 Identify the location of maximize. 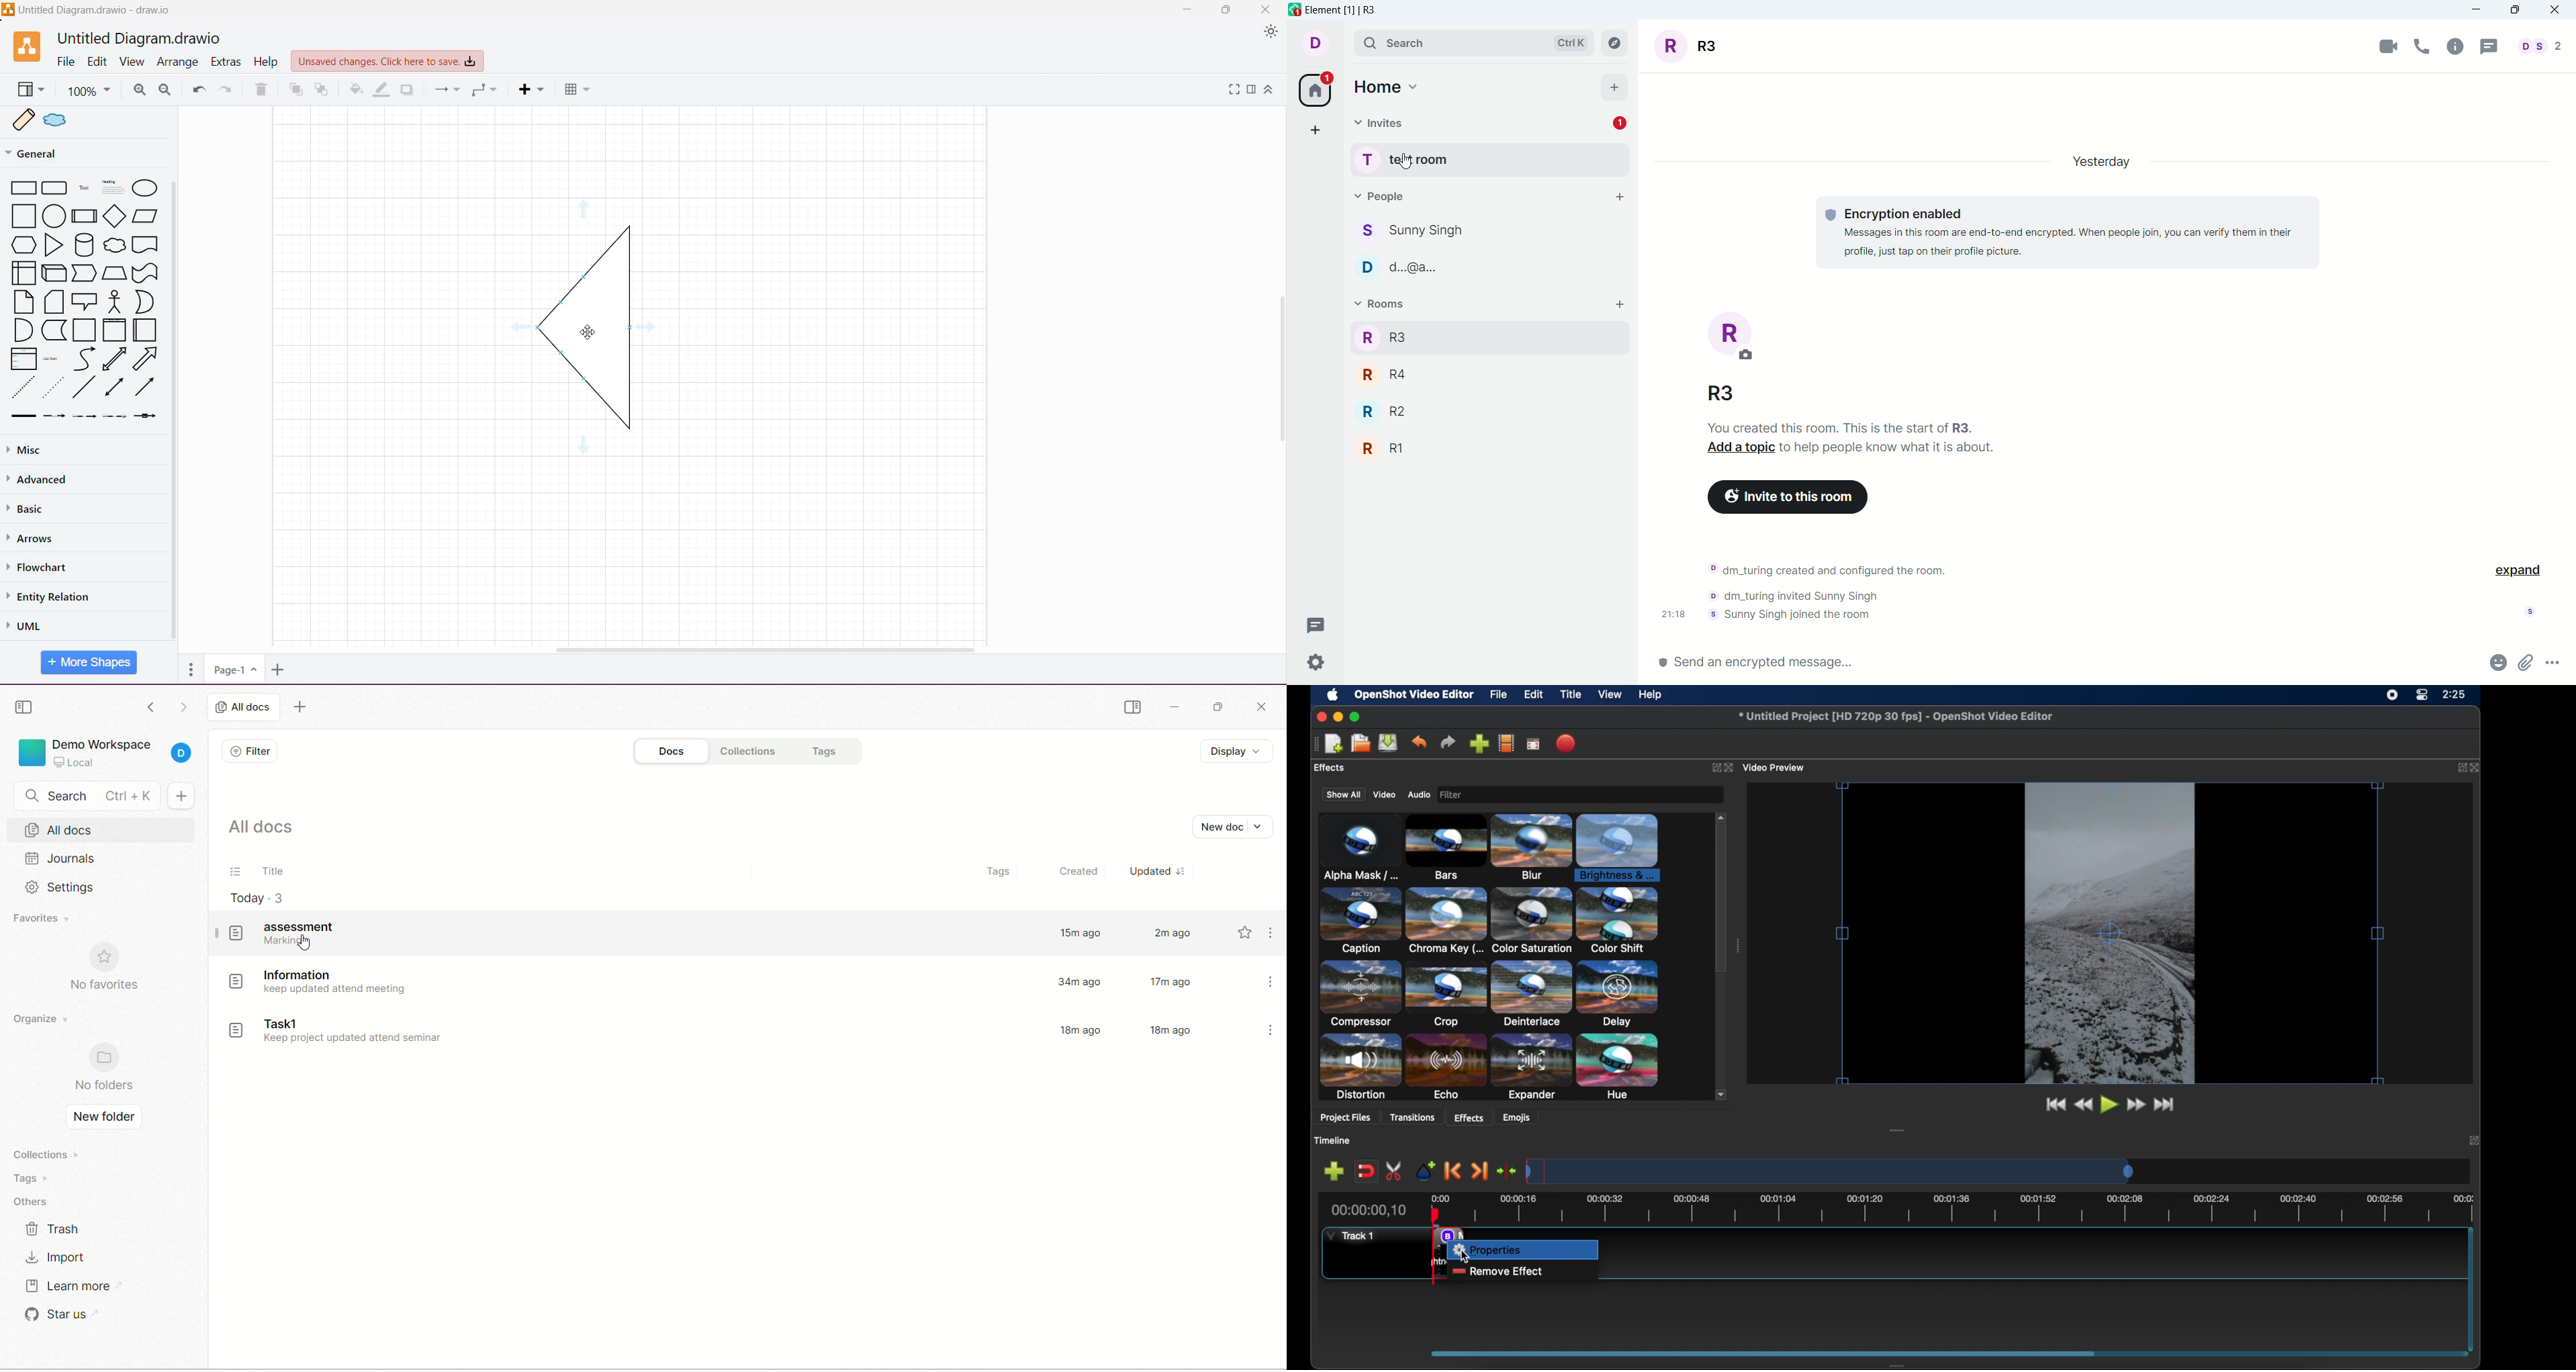
(1356, 717).